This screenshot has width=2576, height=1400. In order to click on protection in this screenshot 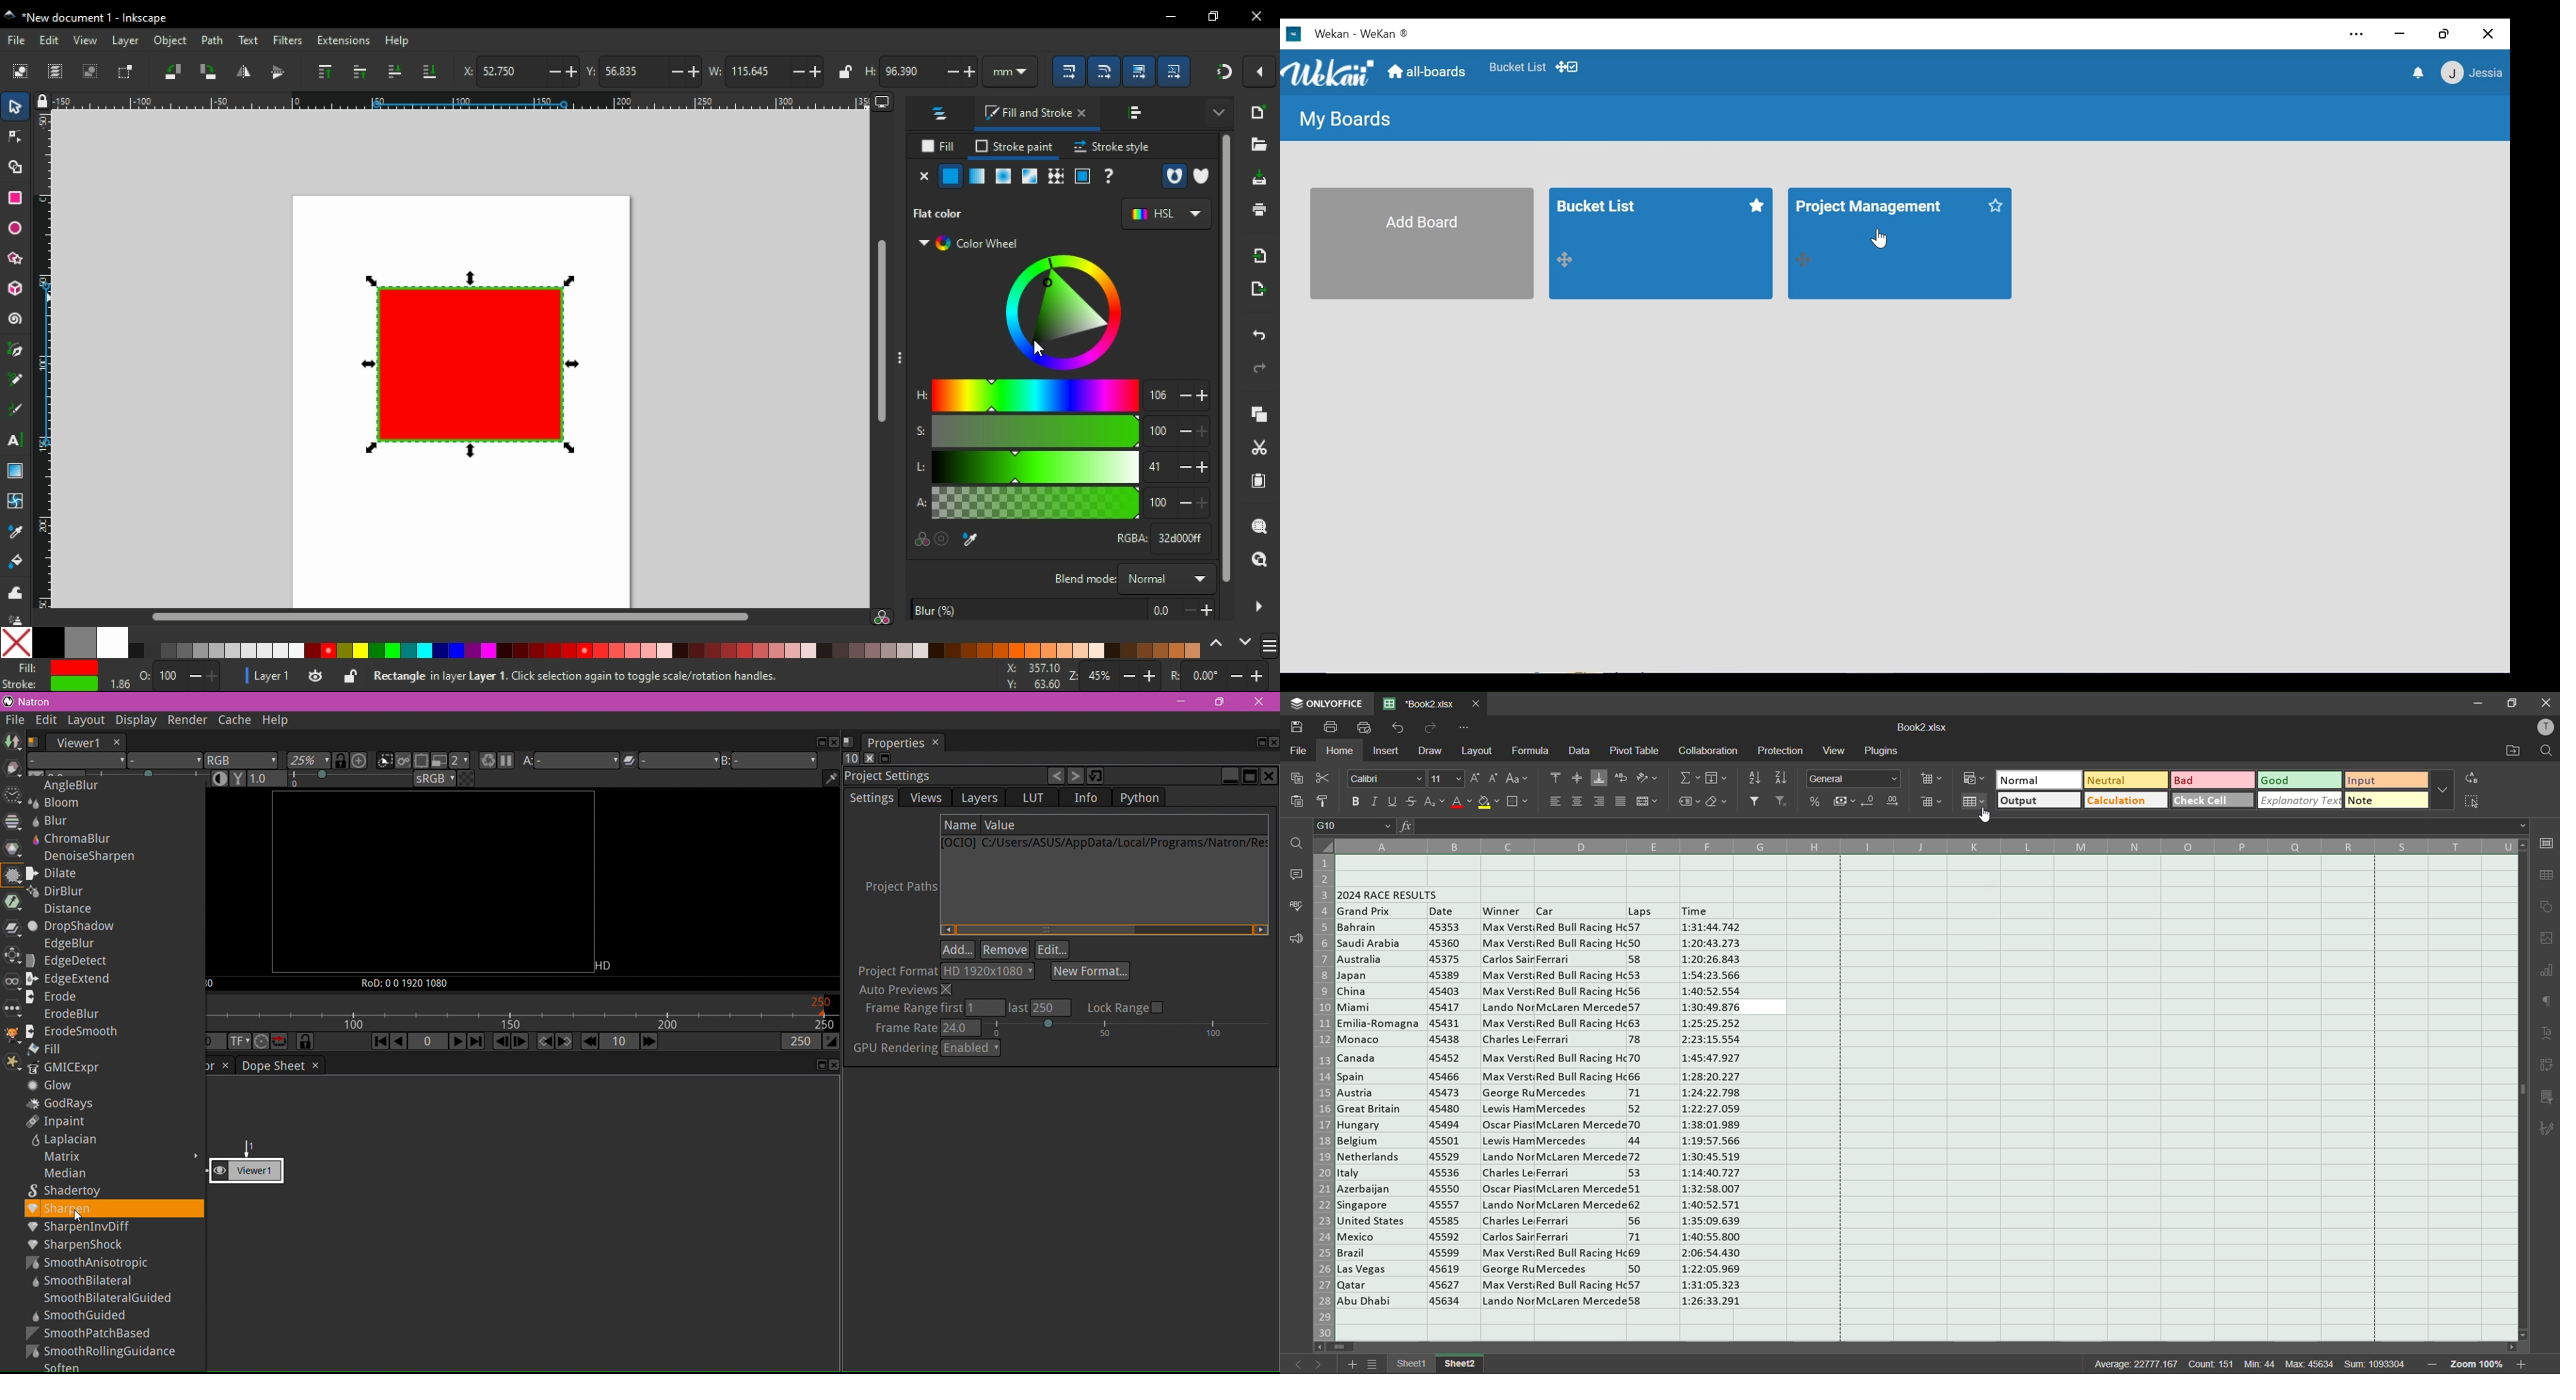, I will do `click(1782, 753)`.